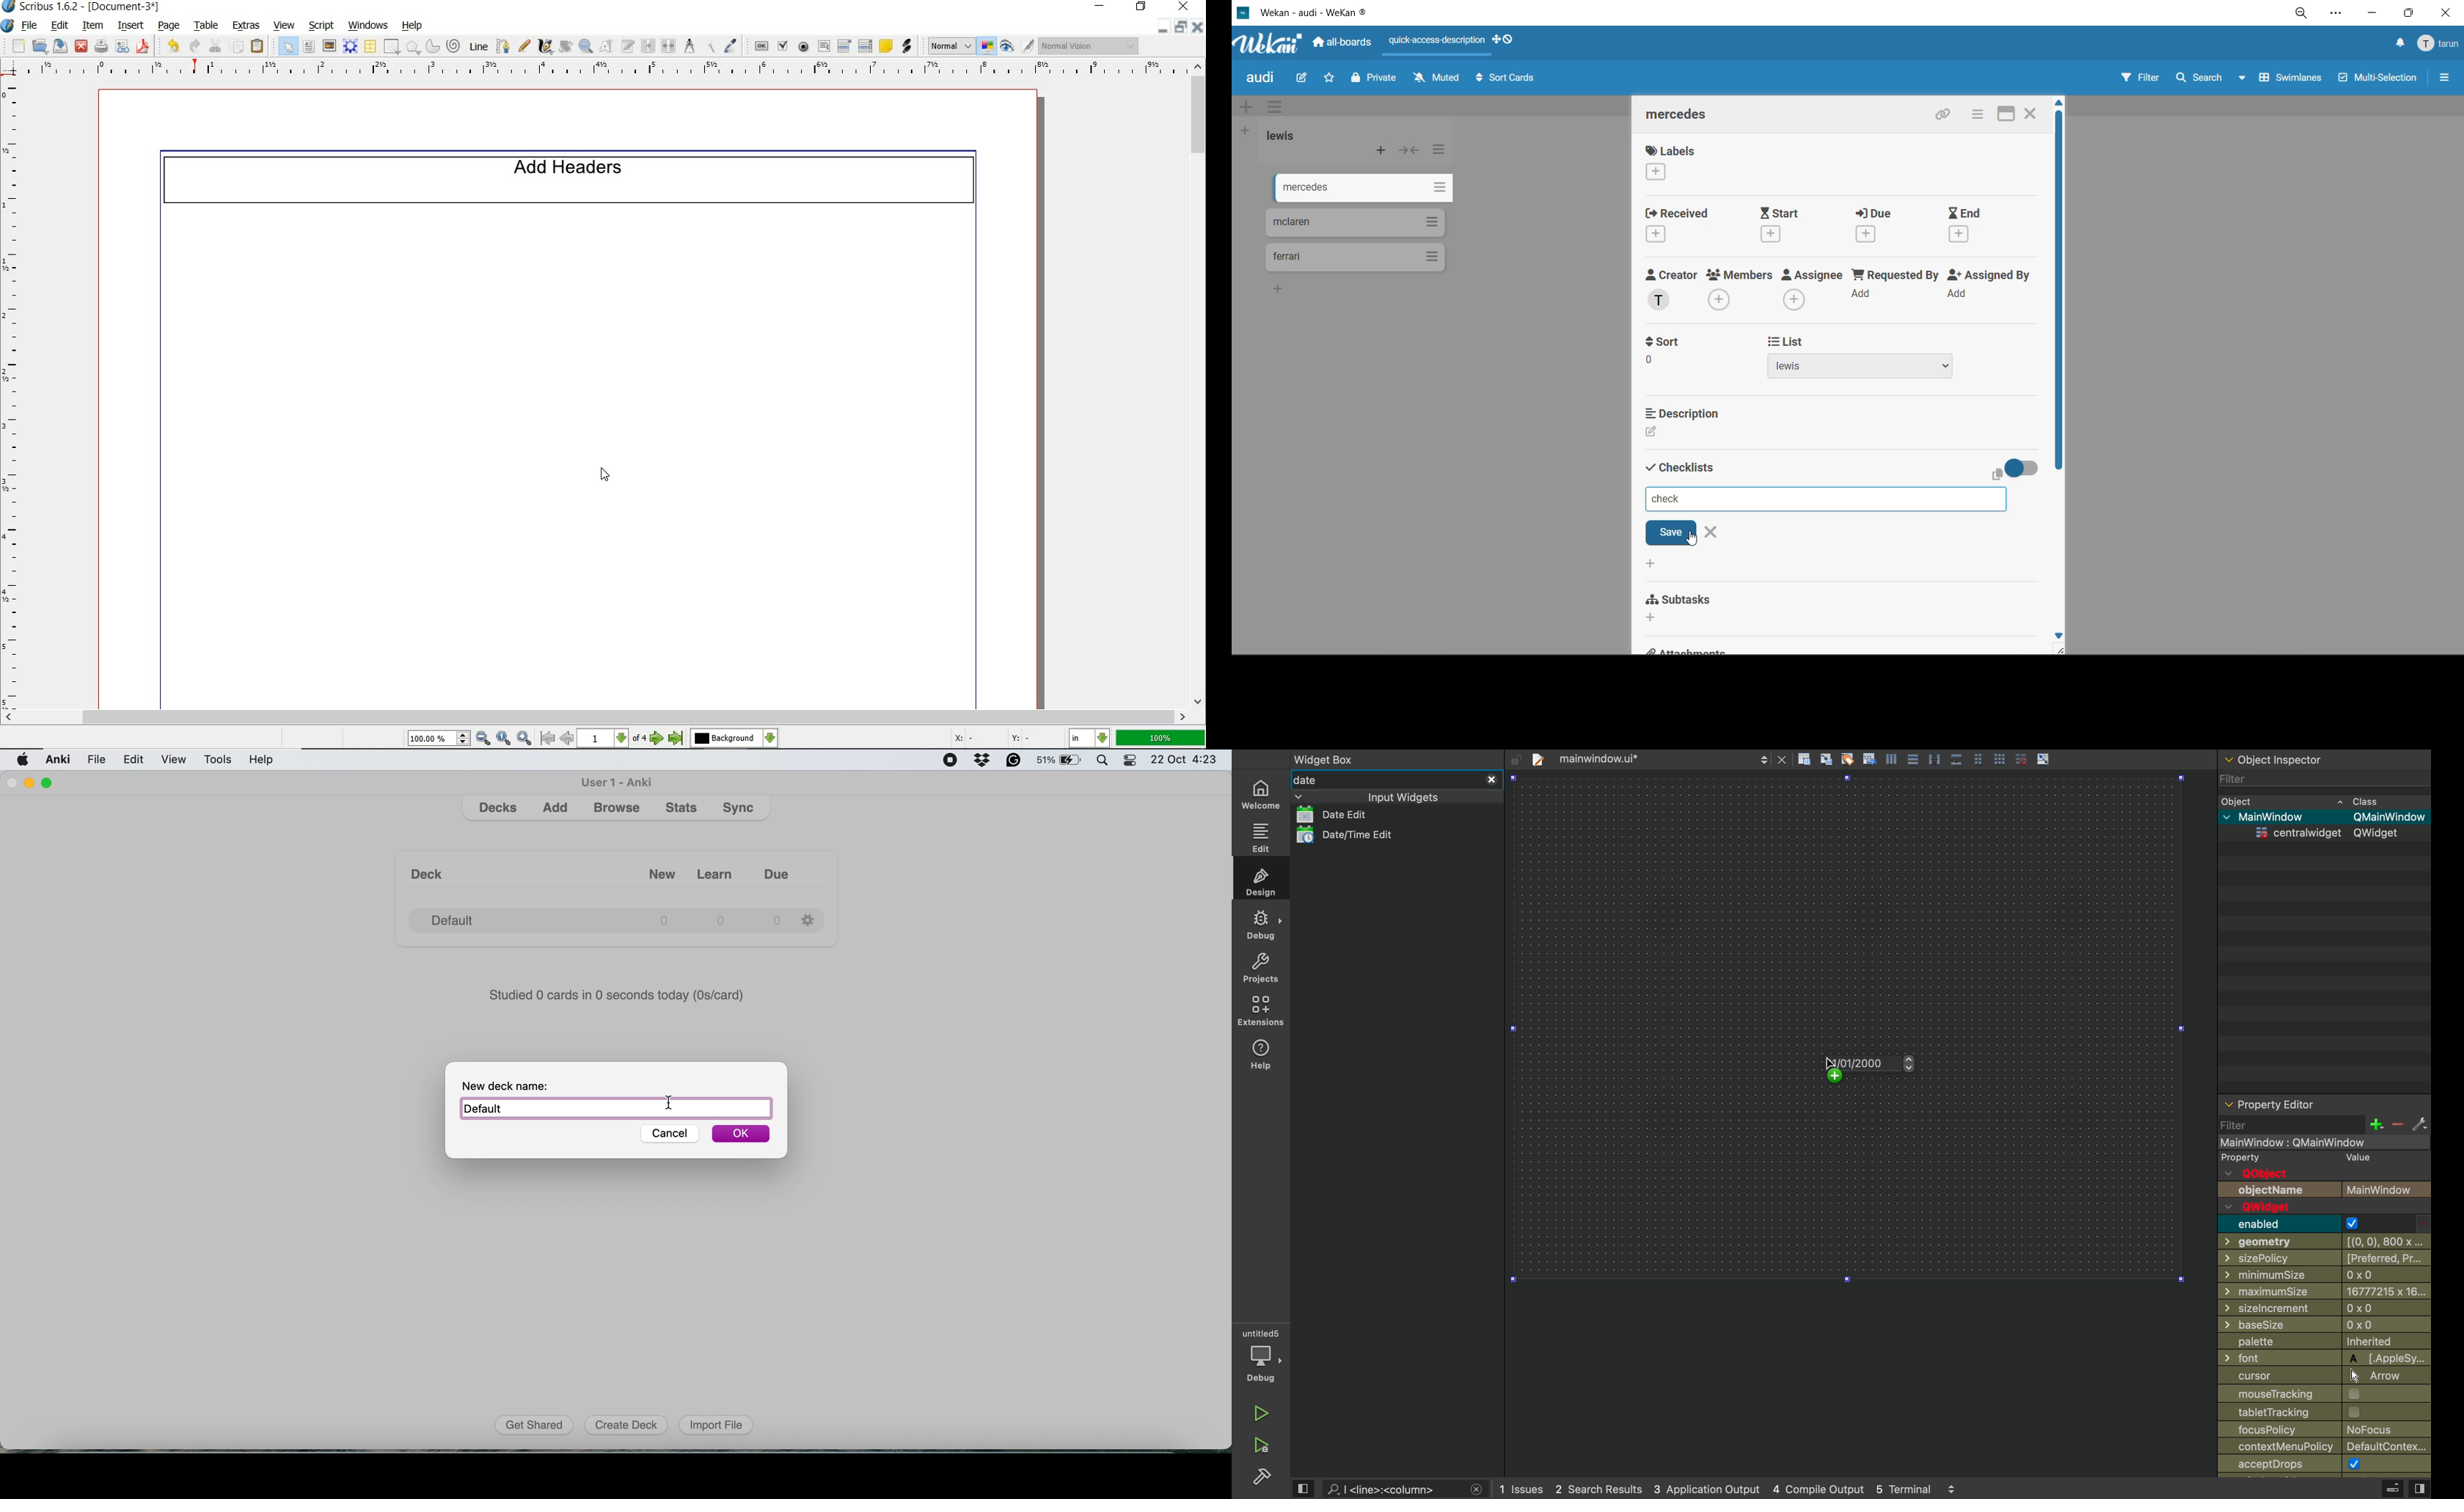 The image size is (2464, 1512). What do you see at coordinates (845, 47) in the screenshot?
I see `pdf combo box` at bounding box center [845, 47].